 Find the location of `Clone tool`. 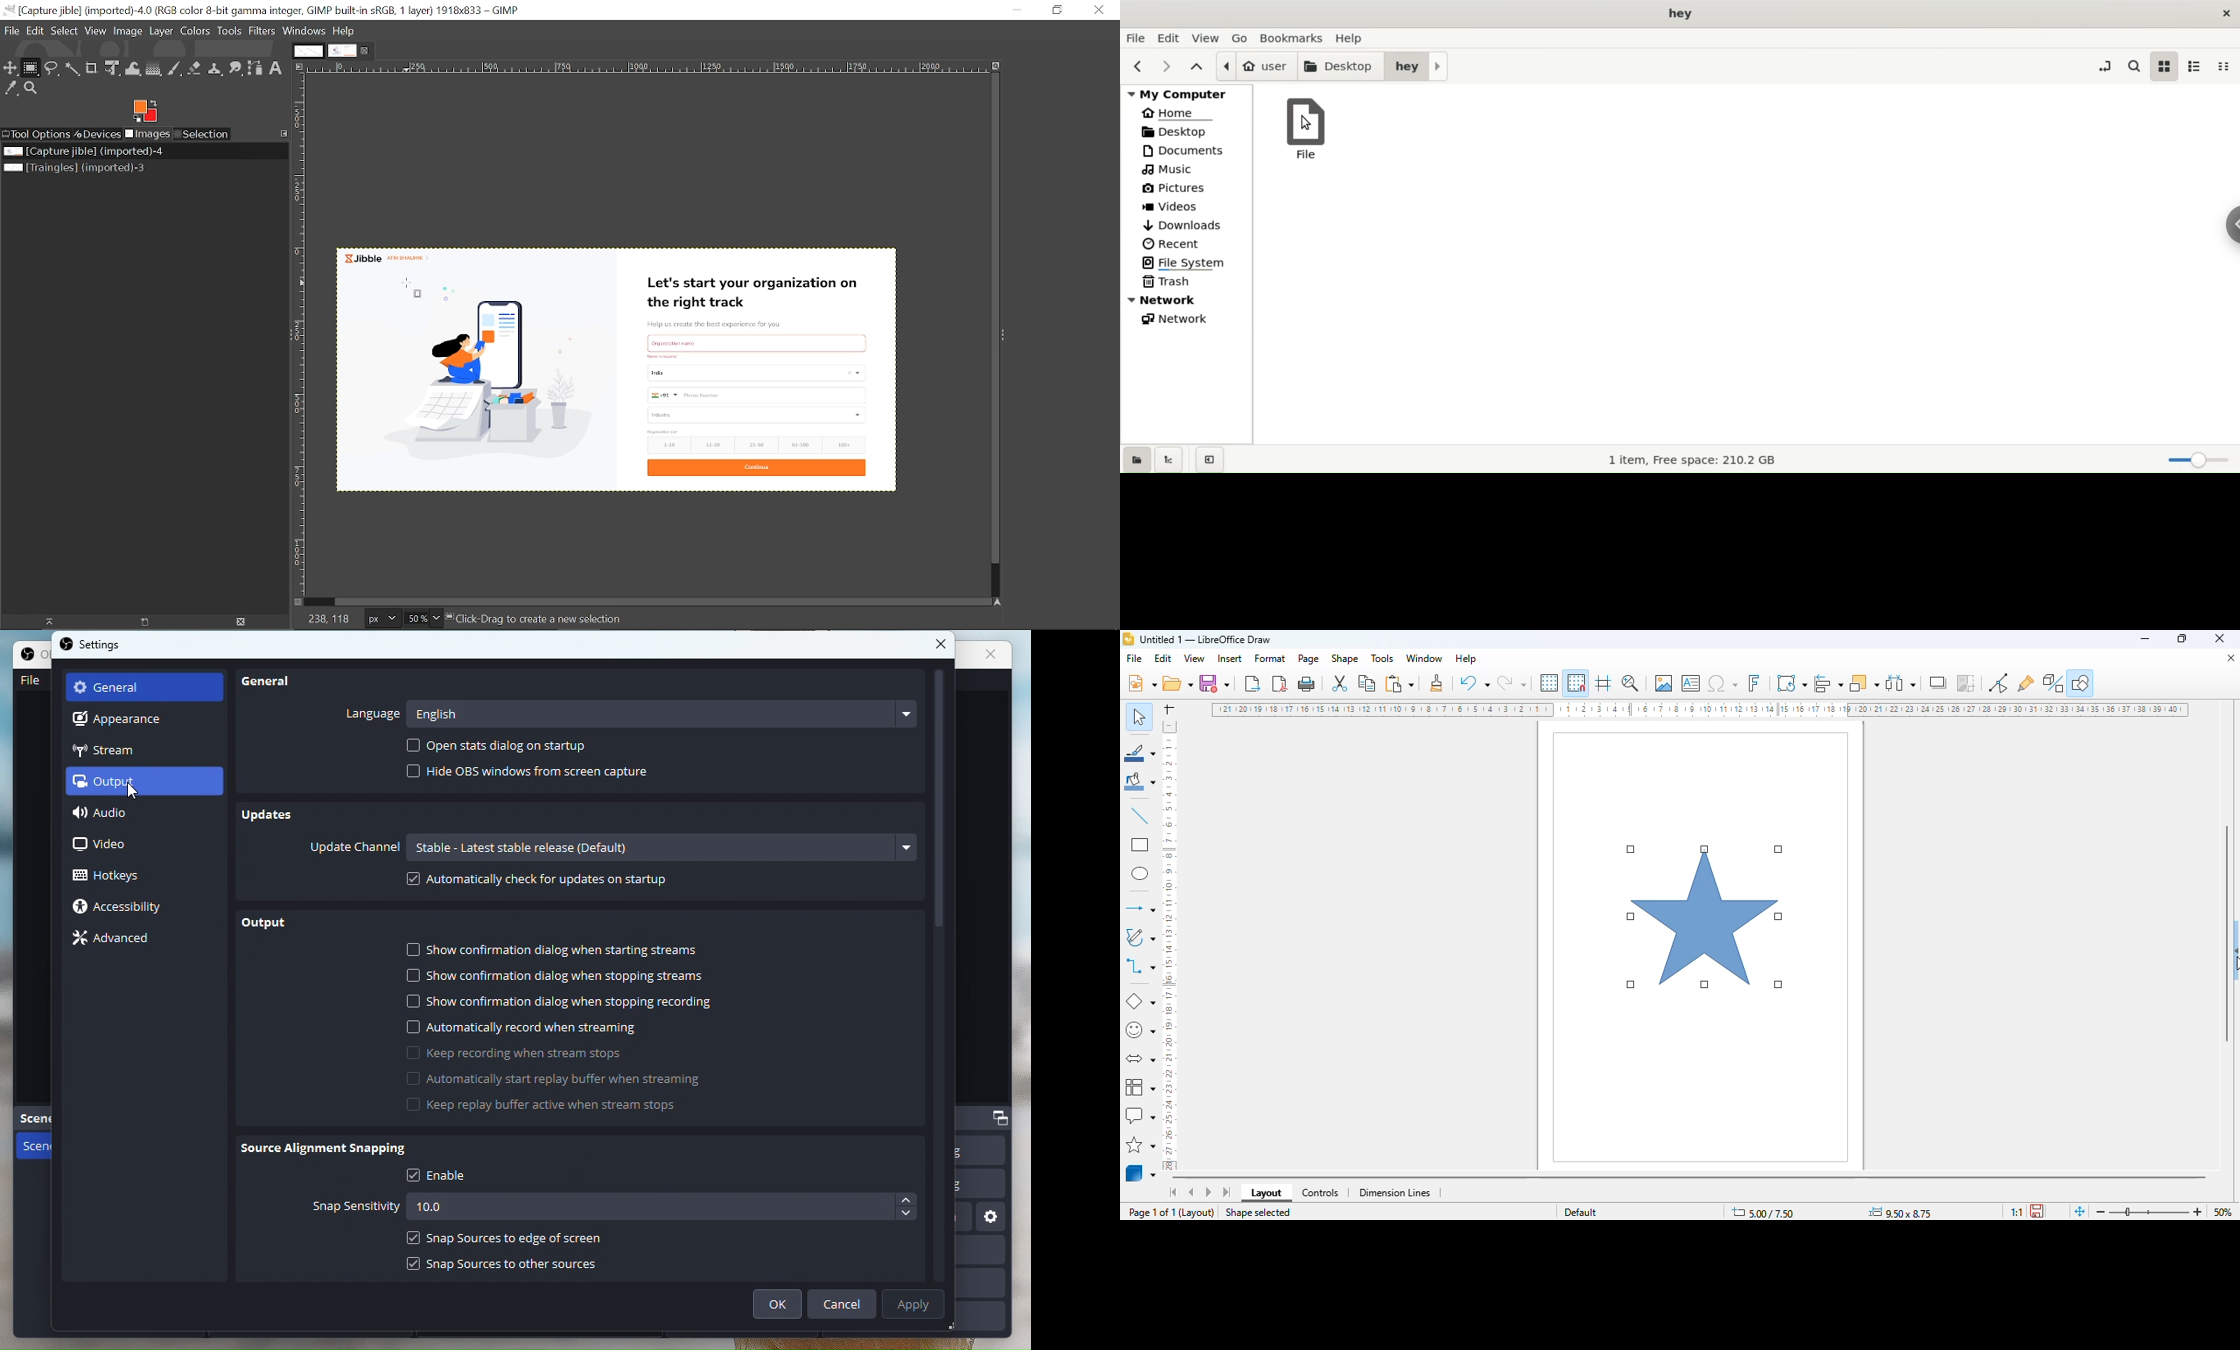

Clone tool is located at coordinates (214, 68).